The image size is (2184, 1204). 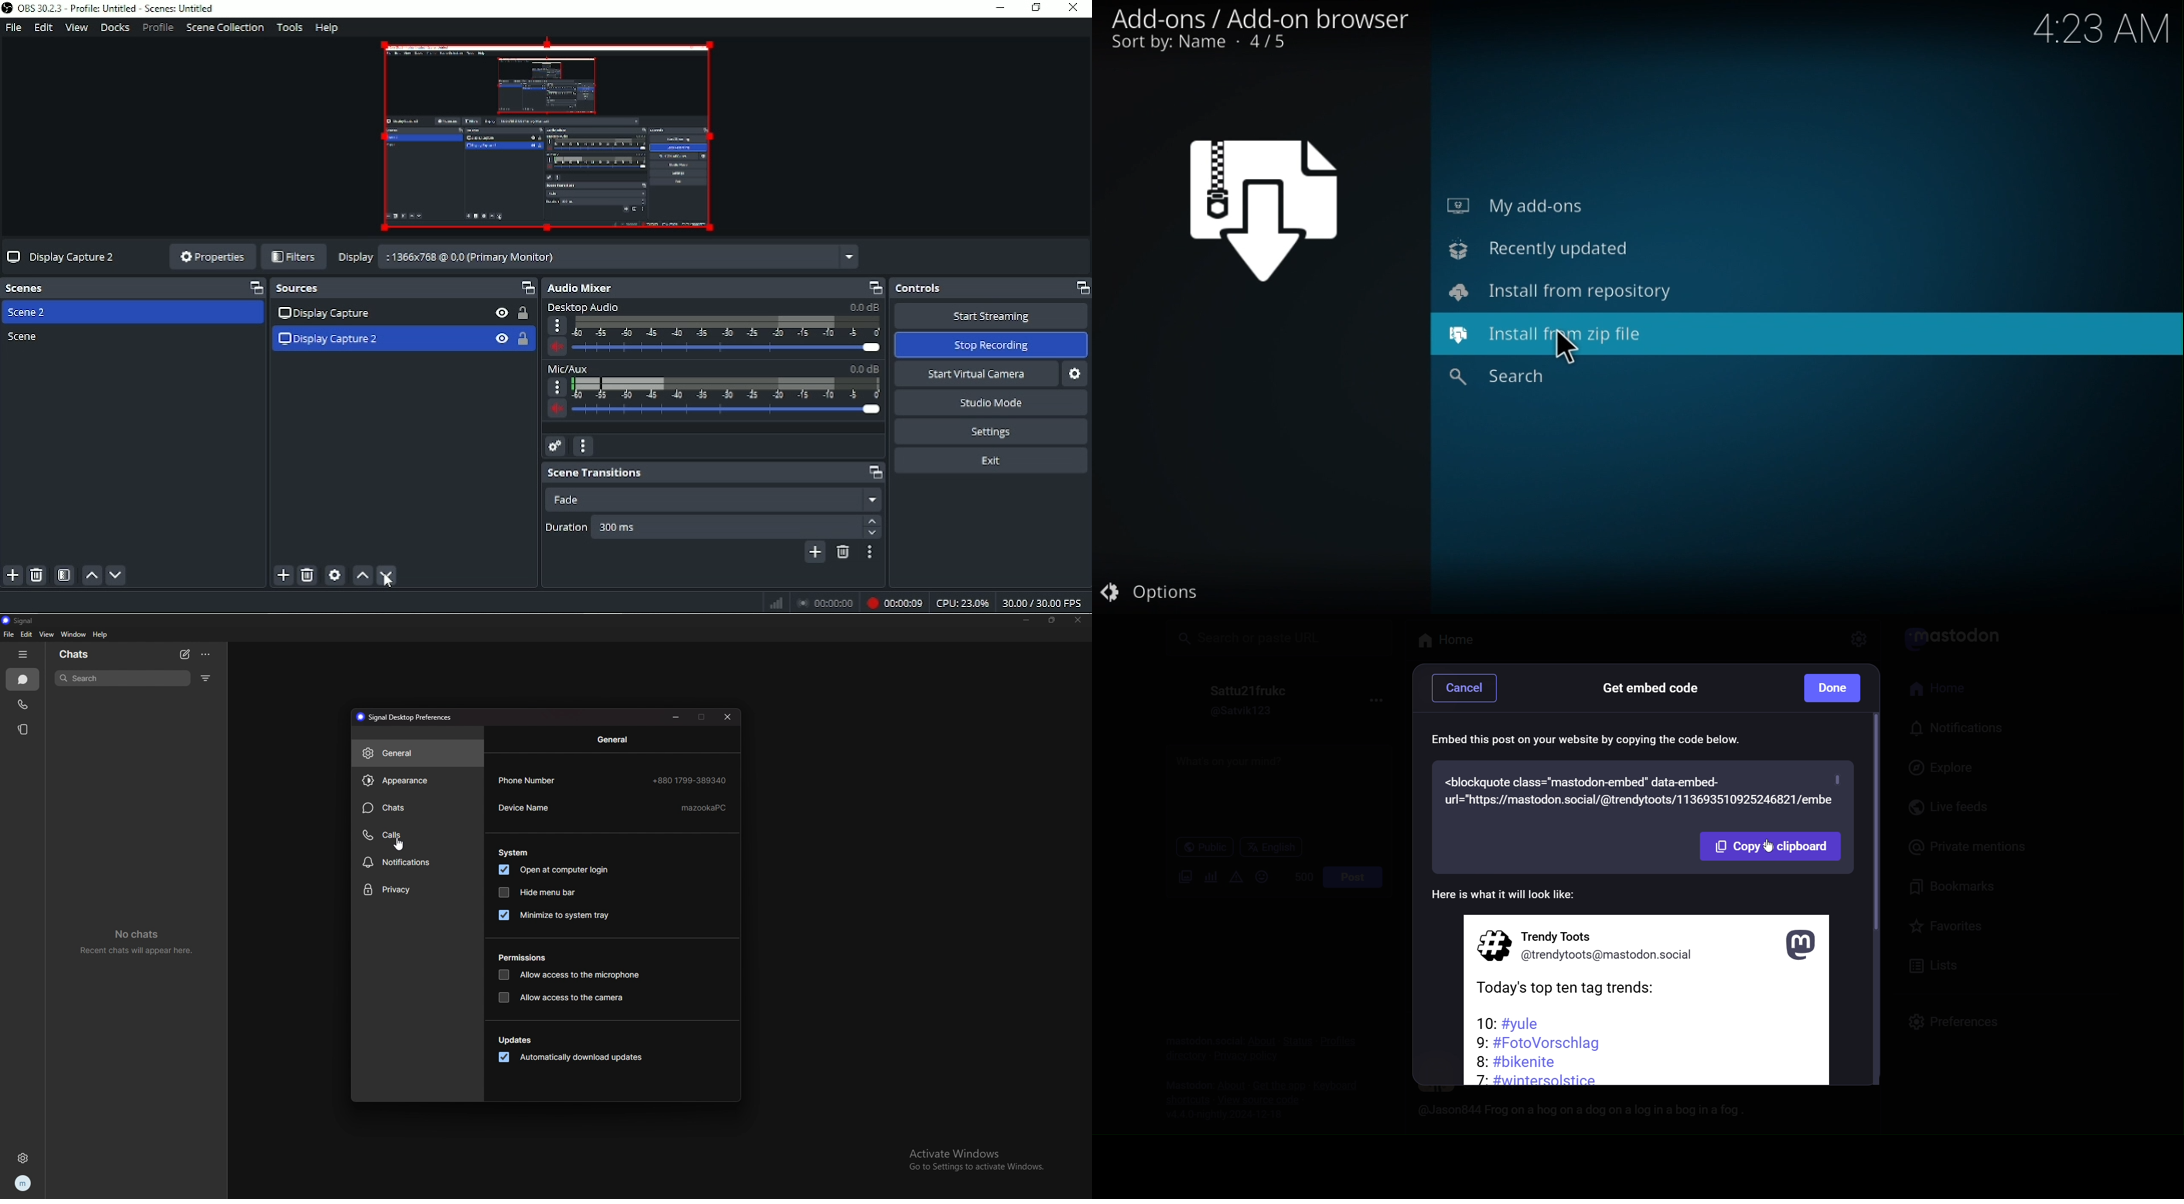 I want to click on scroll bar, so click(x=1874, y=900).